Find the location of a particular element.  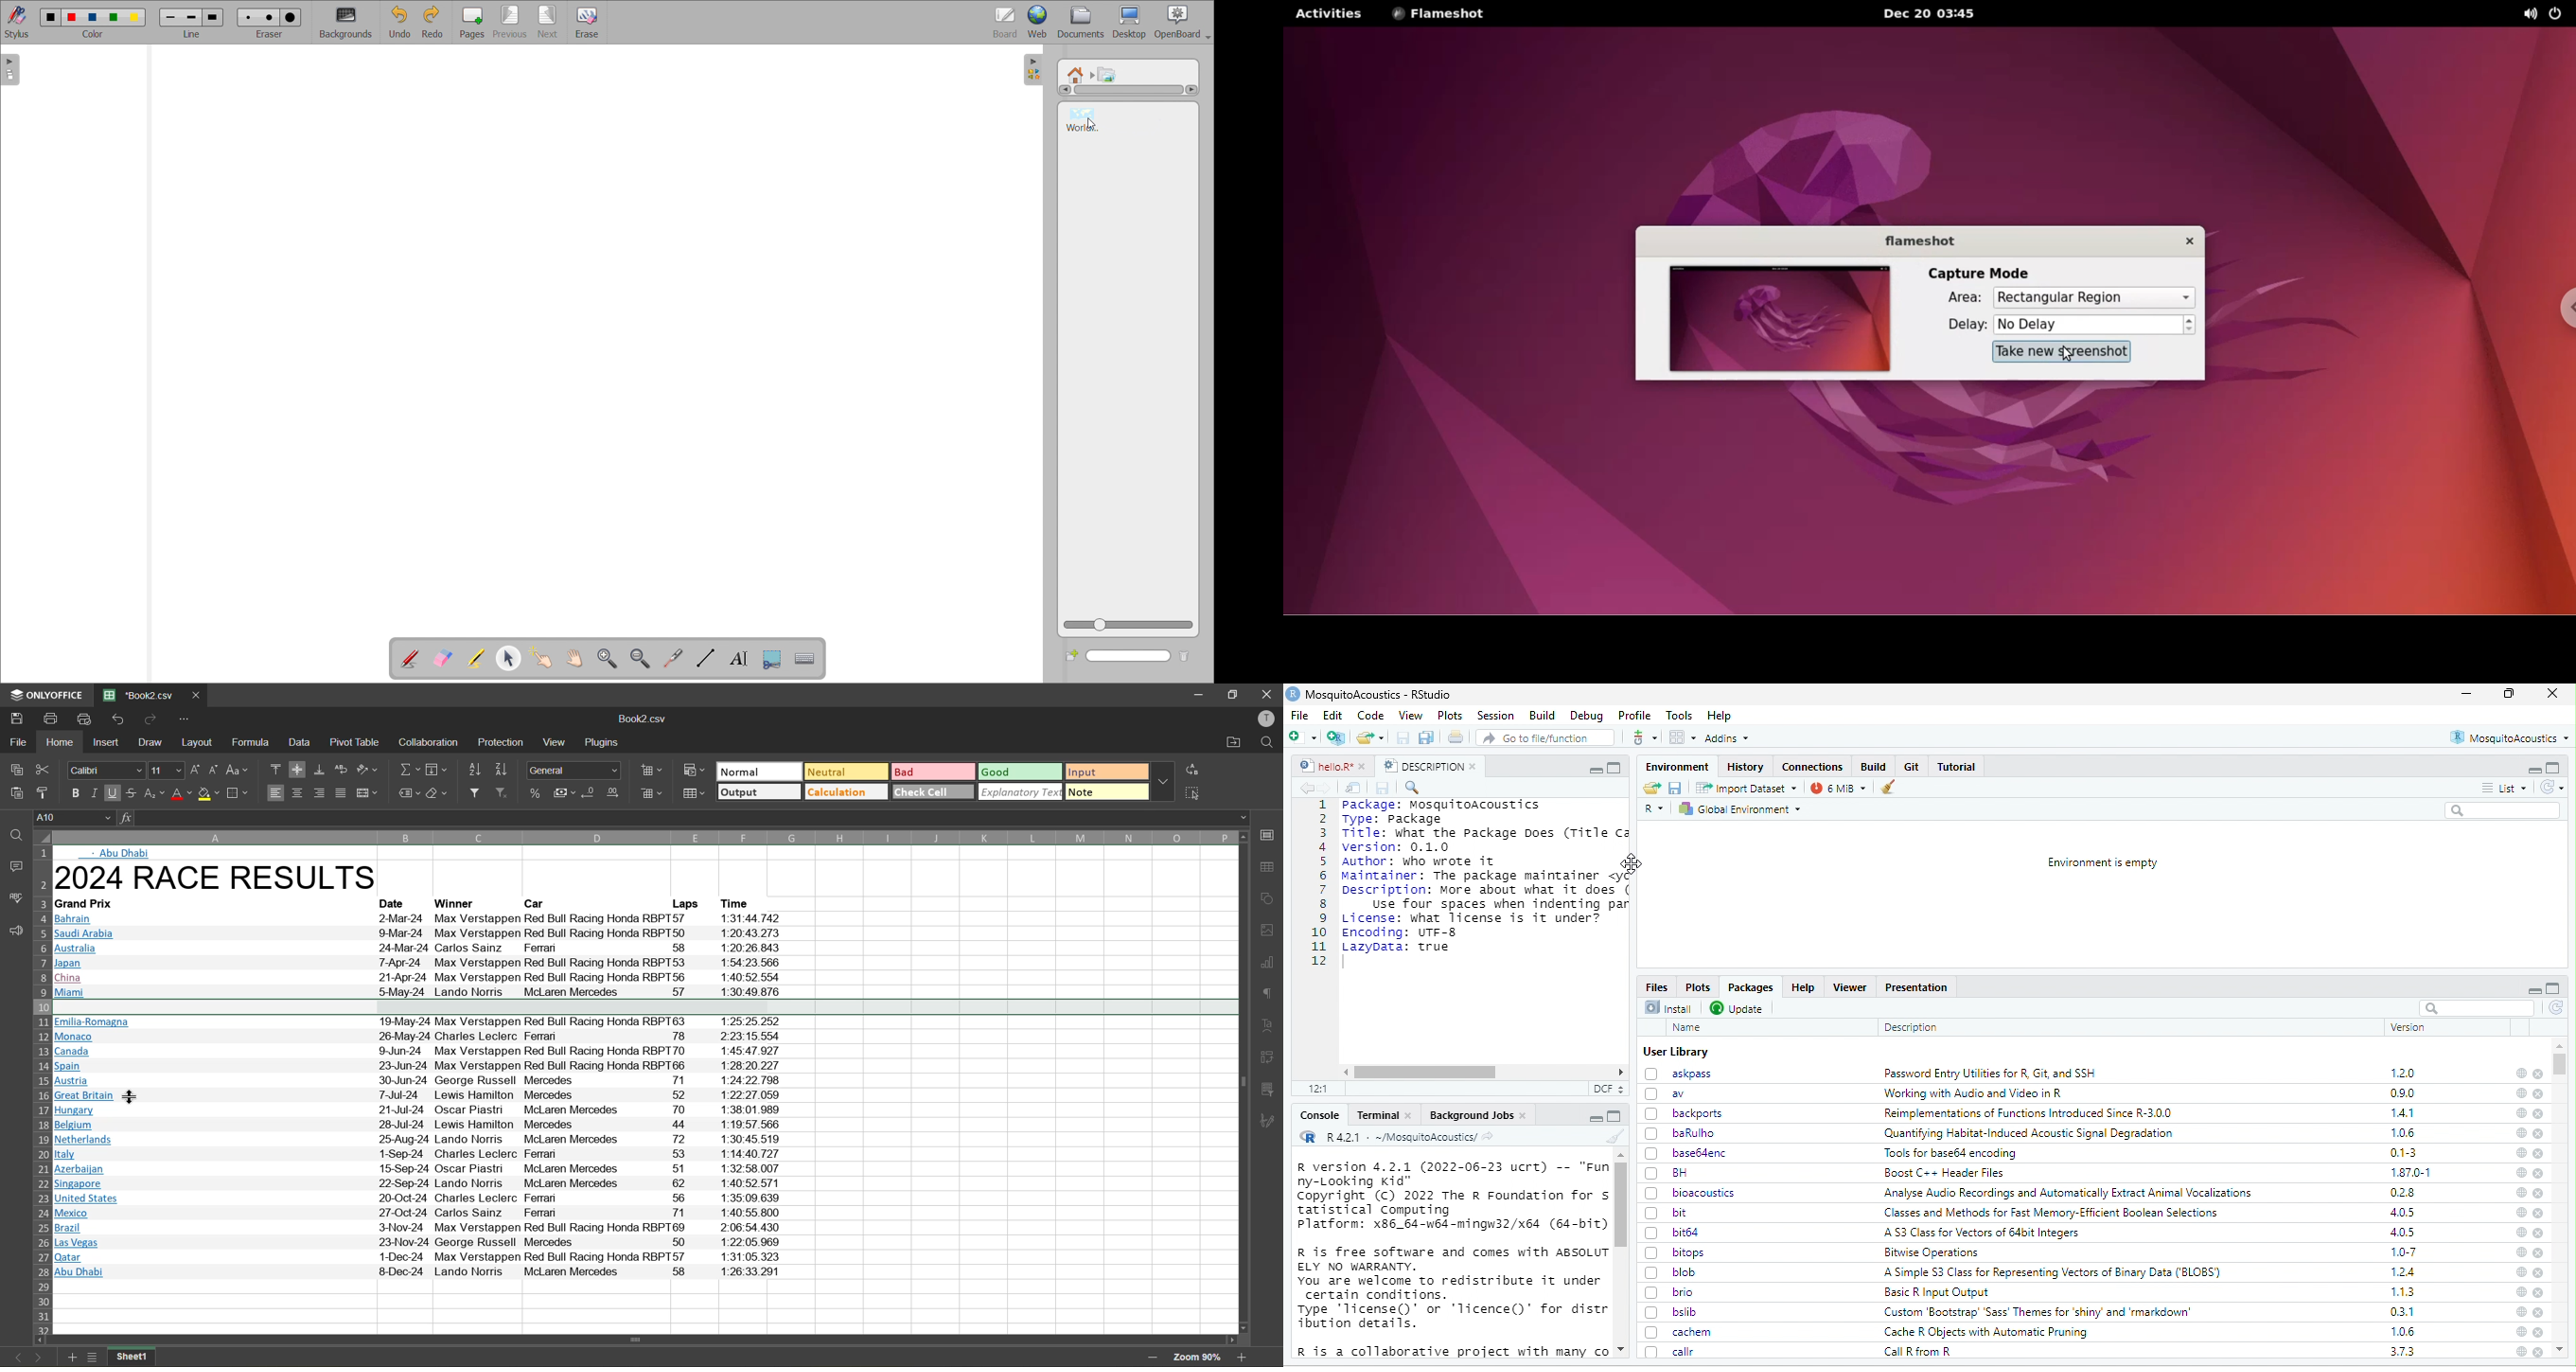

next is located at coordinates (39, 1358).